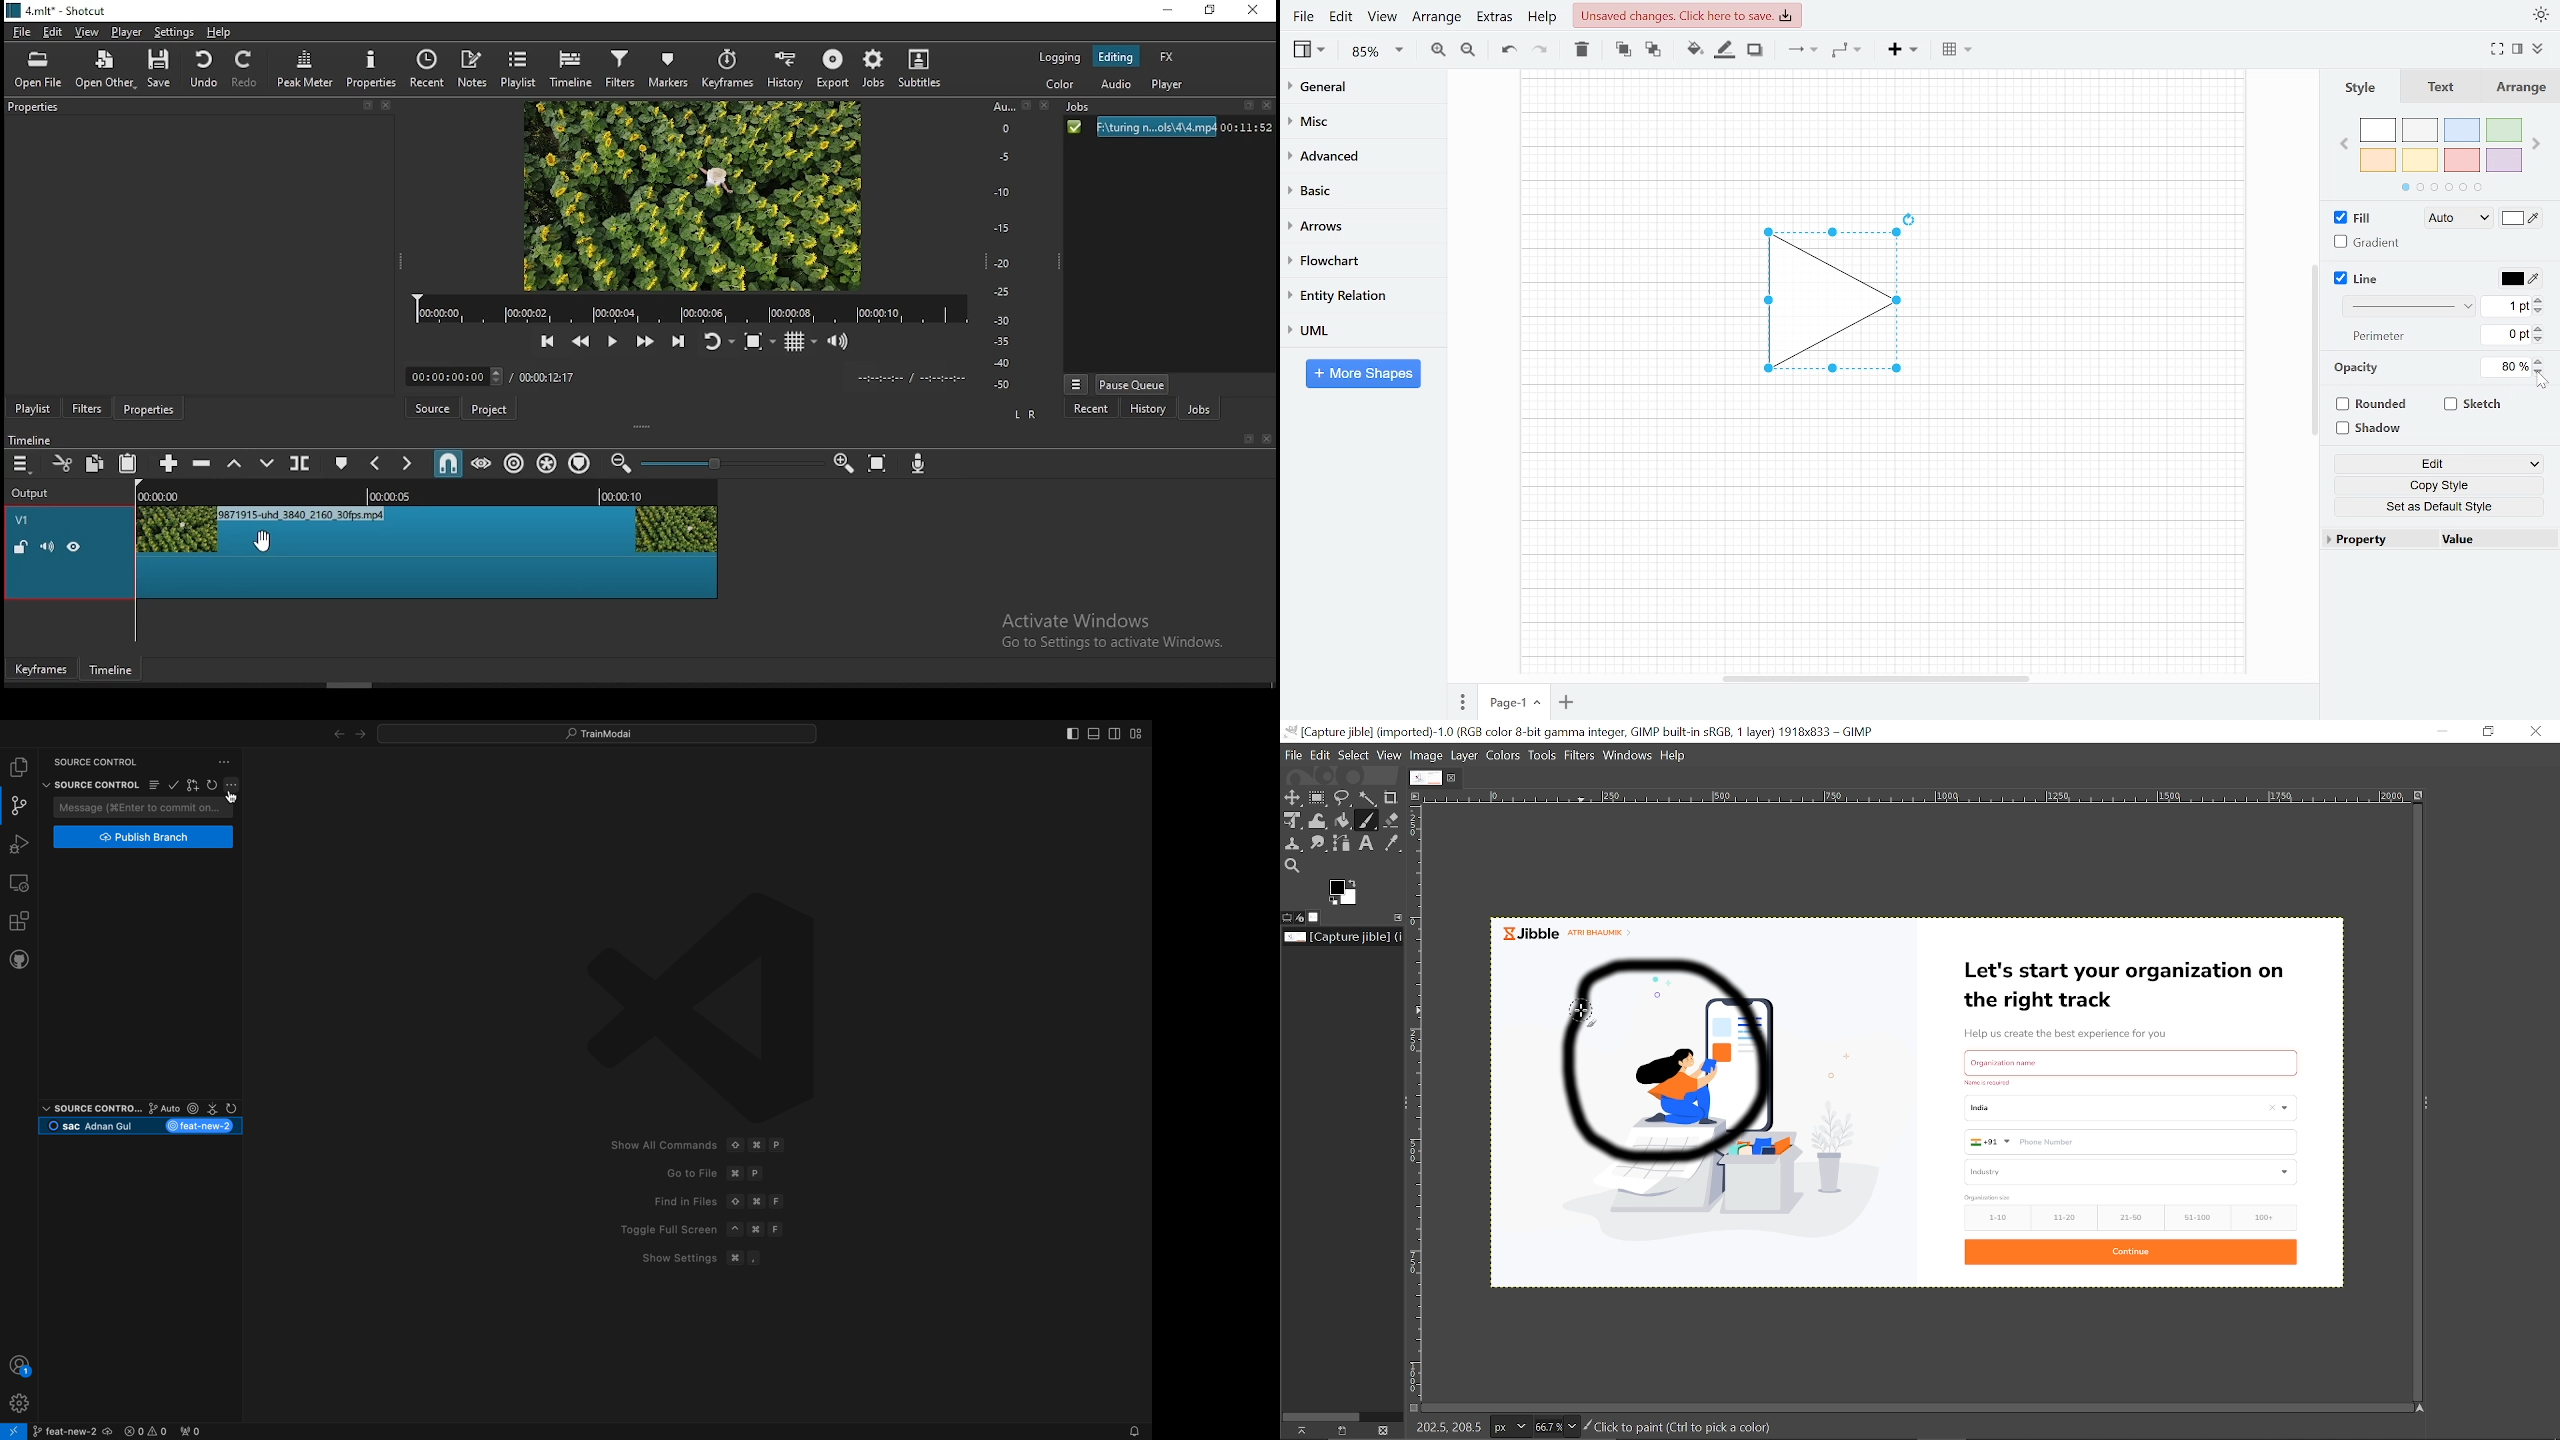 The image size is (2576, 1456). Describe the element at coordinates (1343, 892) in the screenshot. I see `The active foreground color` at that location.